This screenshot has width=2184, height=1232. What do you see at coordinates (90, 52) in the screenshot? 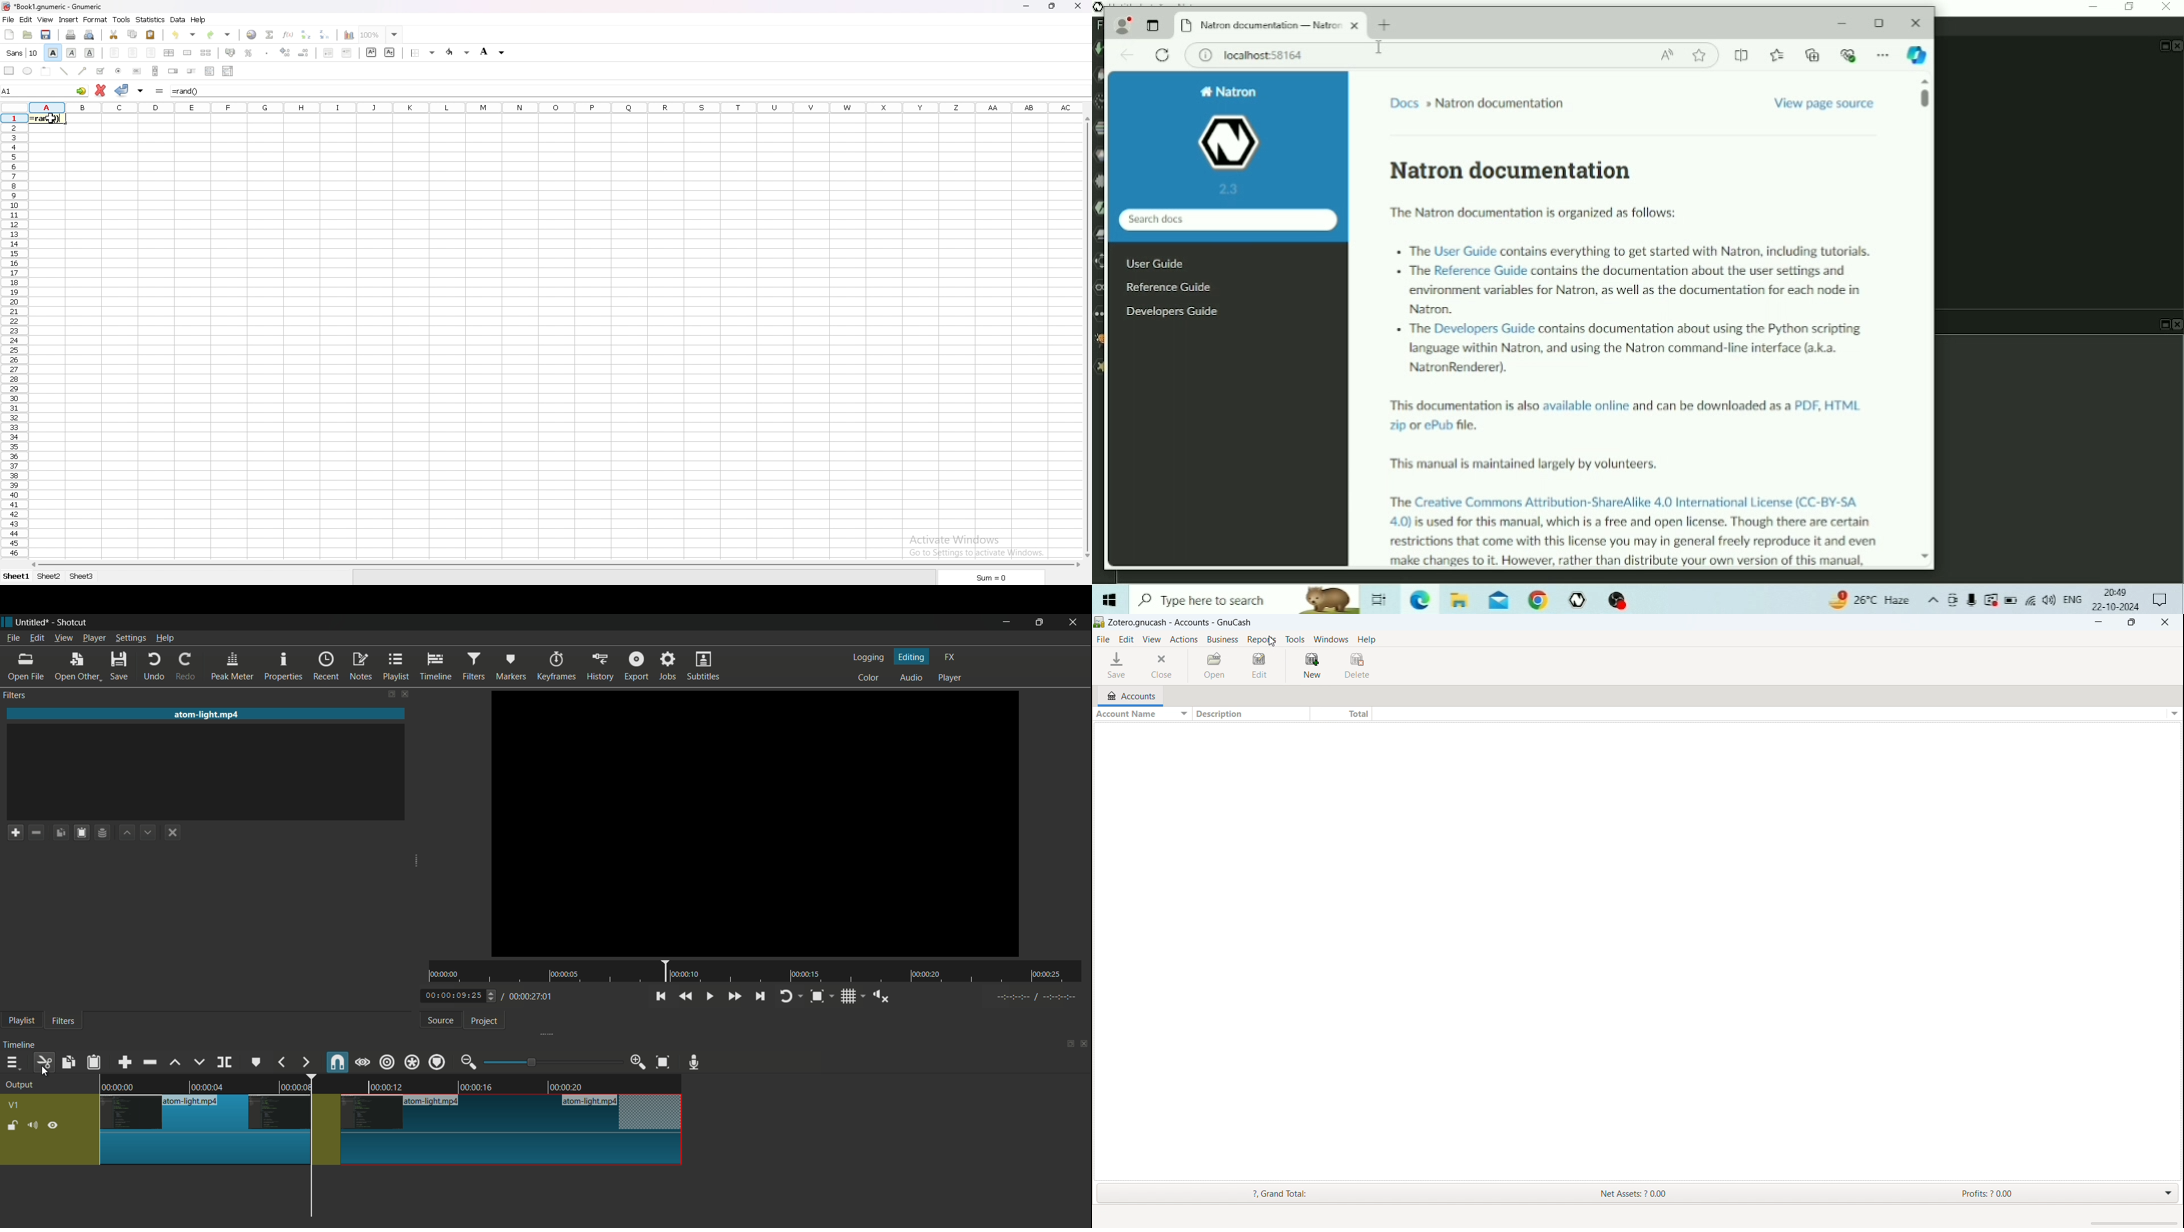
I see `underline` at bounding box center [90, 52].